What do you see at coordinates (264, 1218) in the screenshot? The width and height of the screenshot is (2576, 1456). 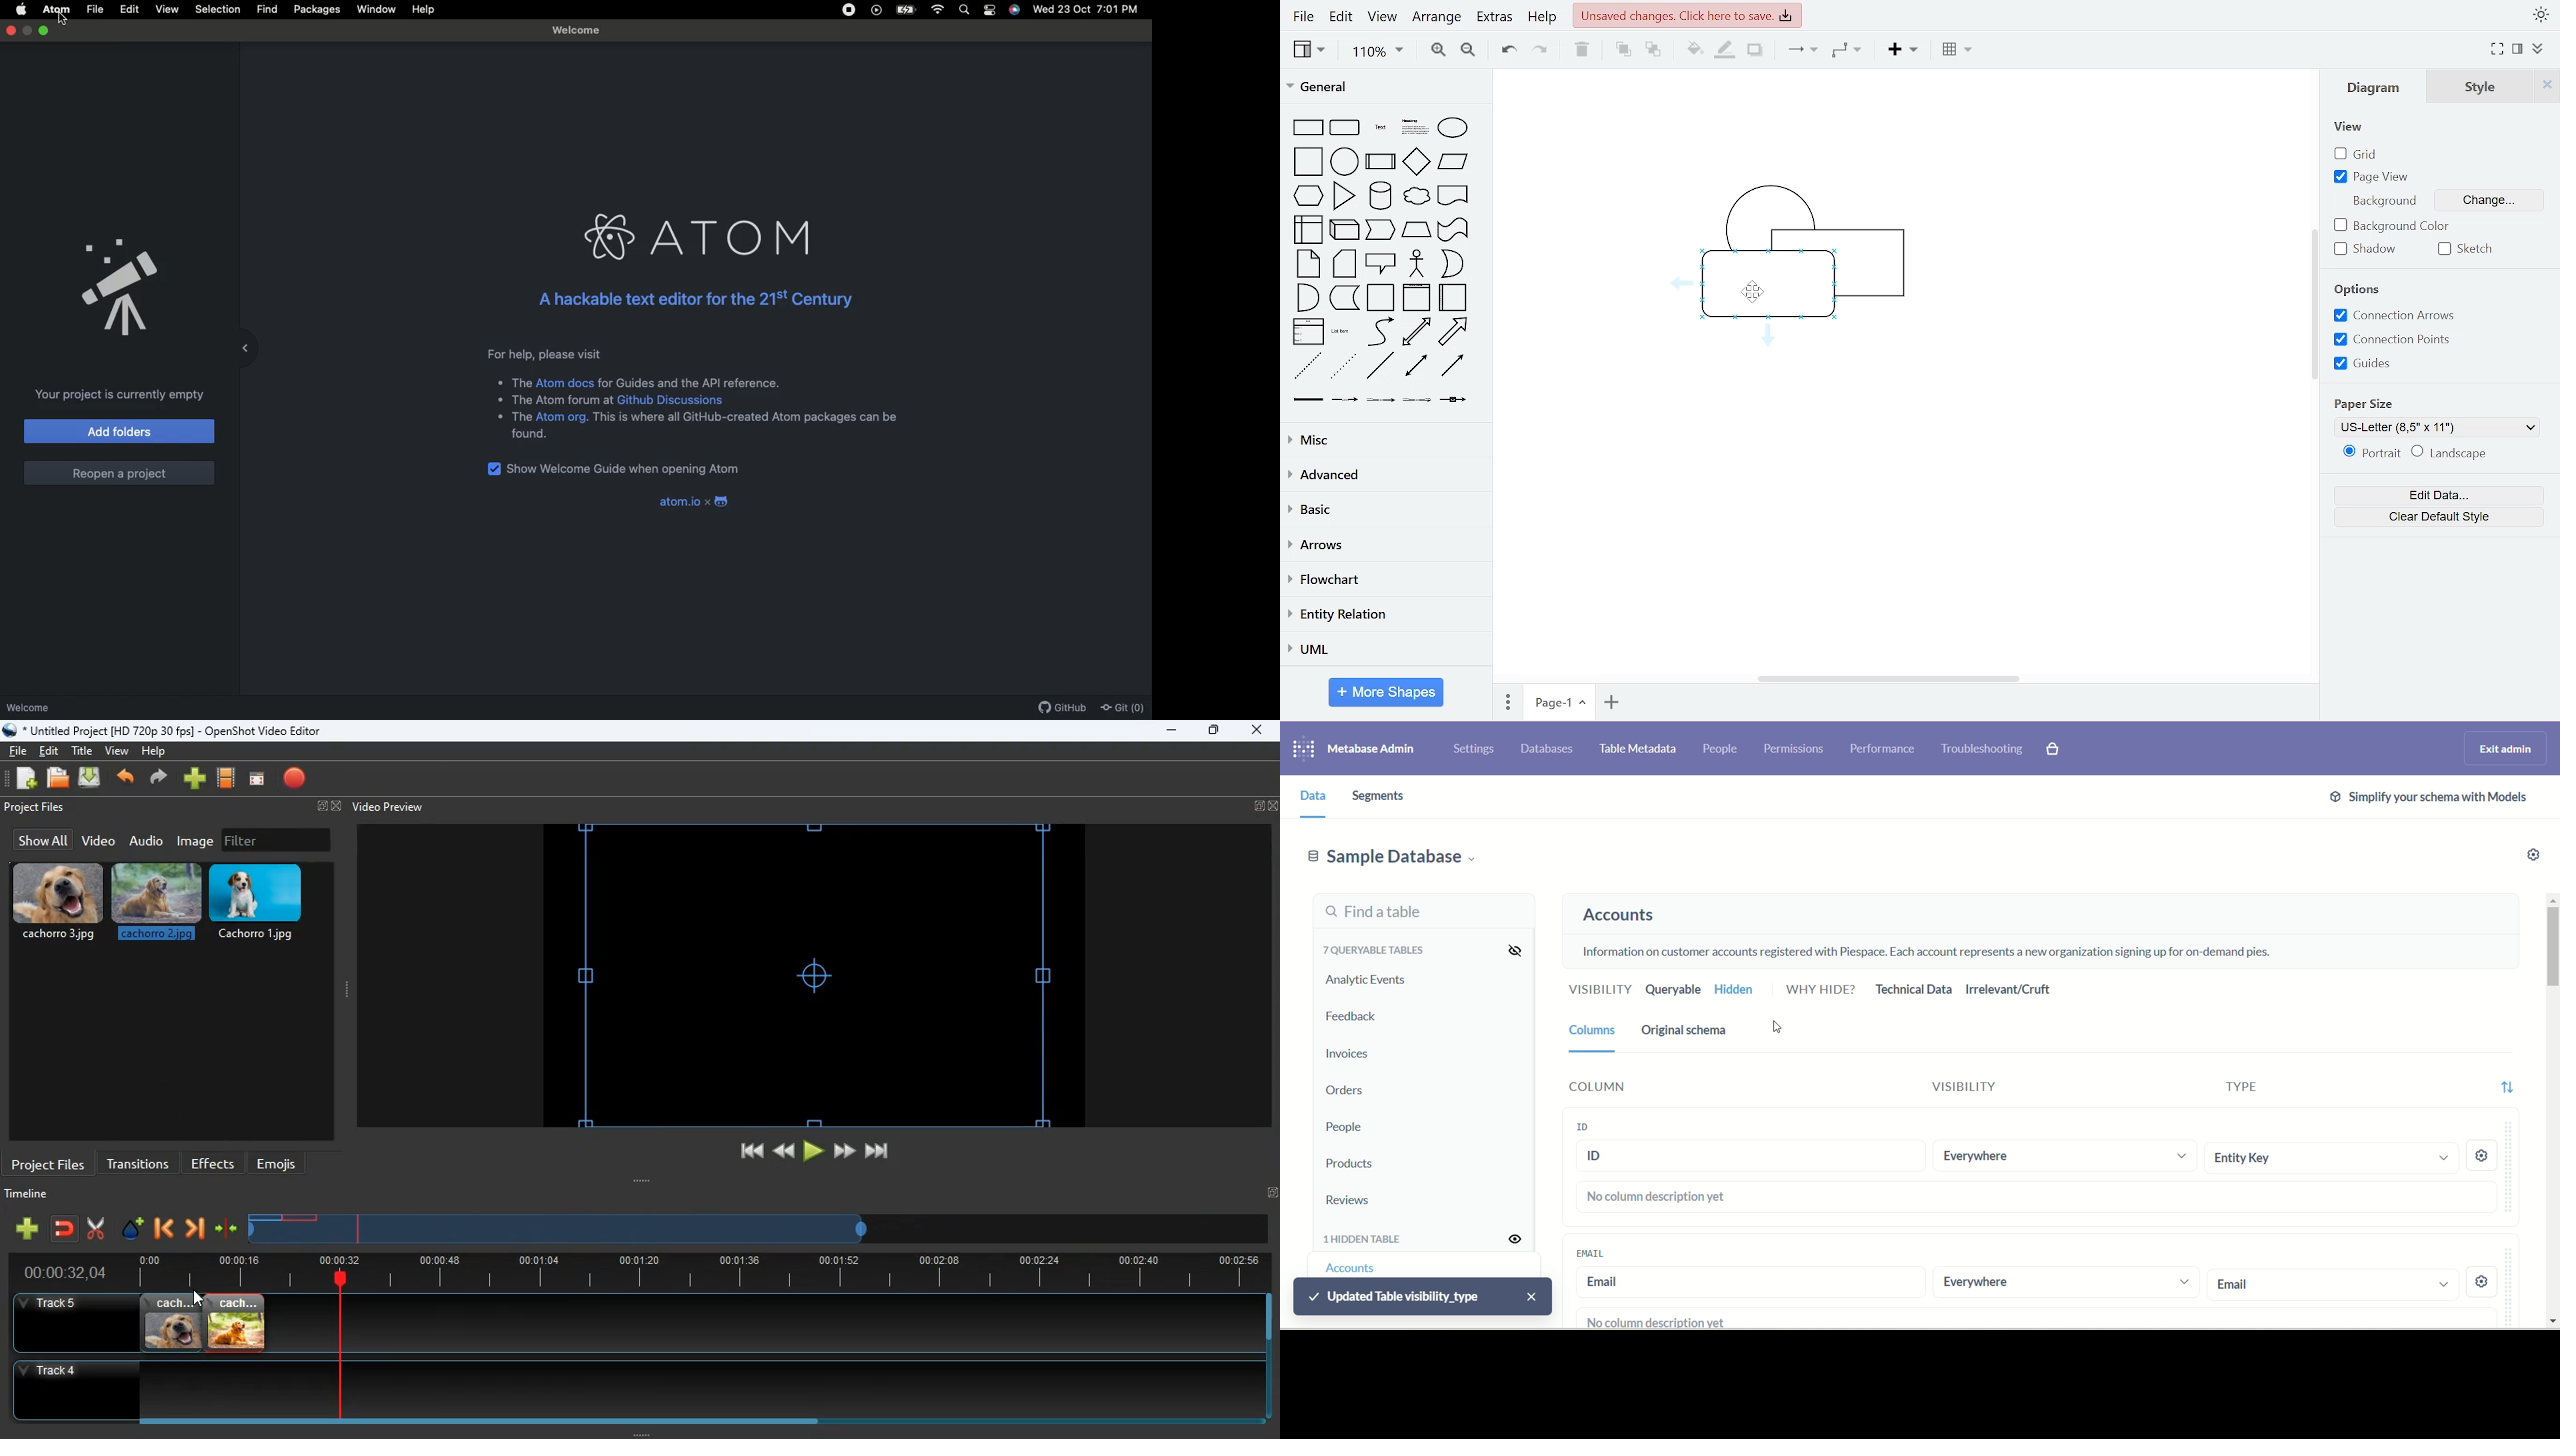 I see `image timeline` at bounding box center [264, 1218].